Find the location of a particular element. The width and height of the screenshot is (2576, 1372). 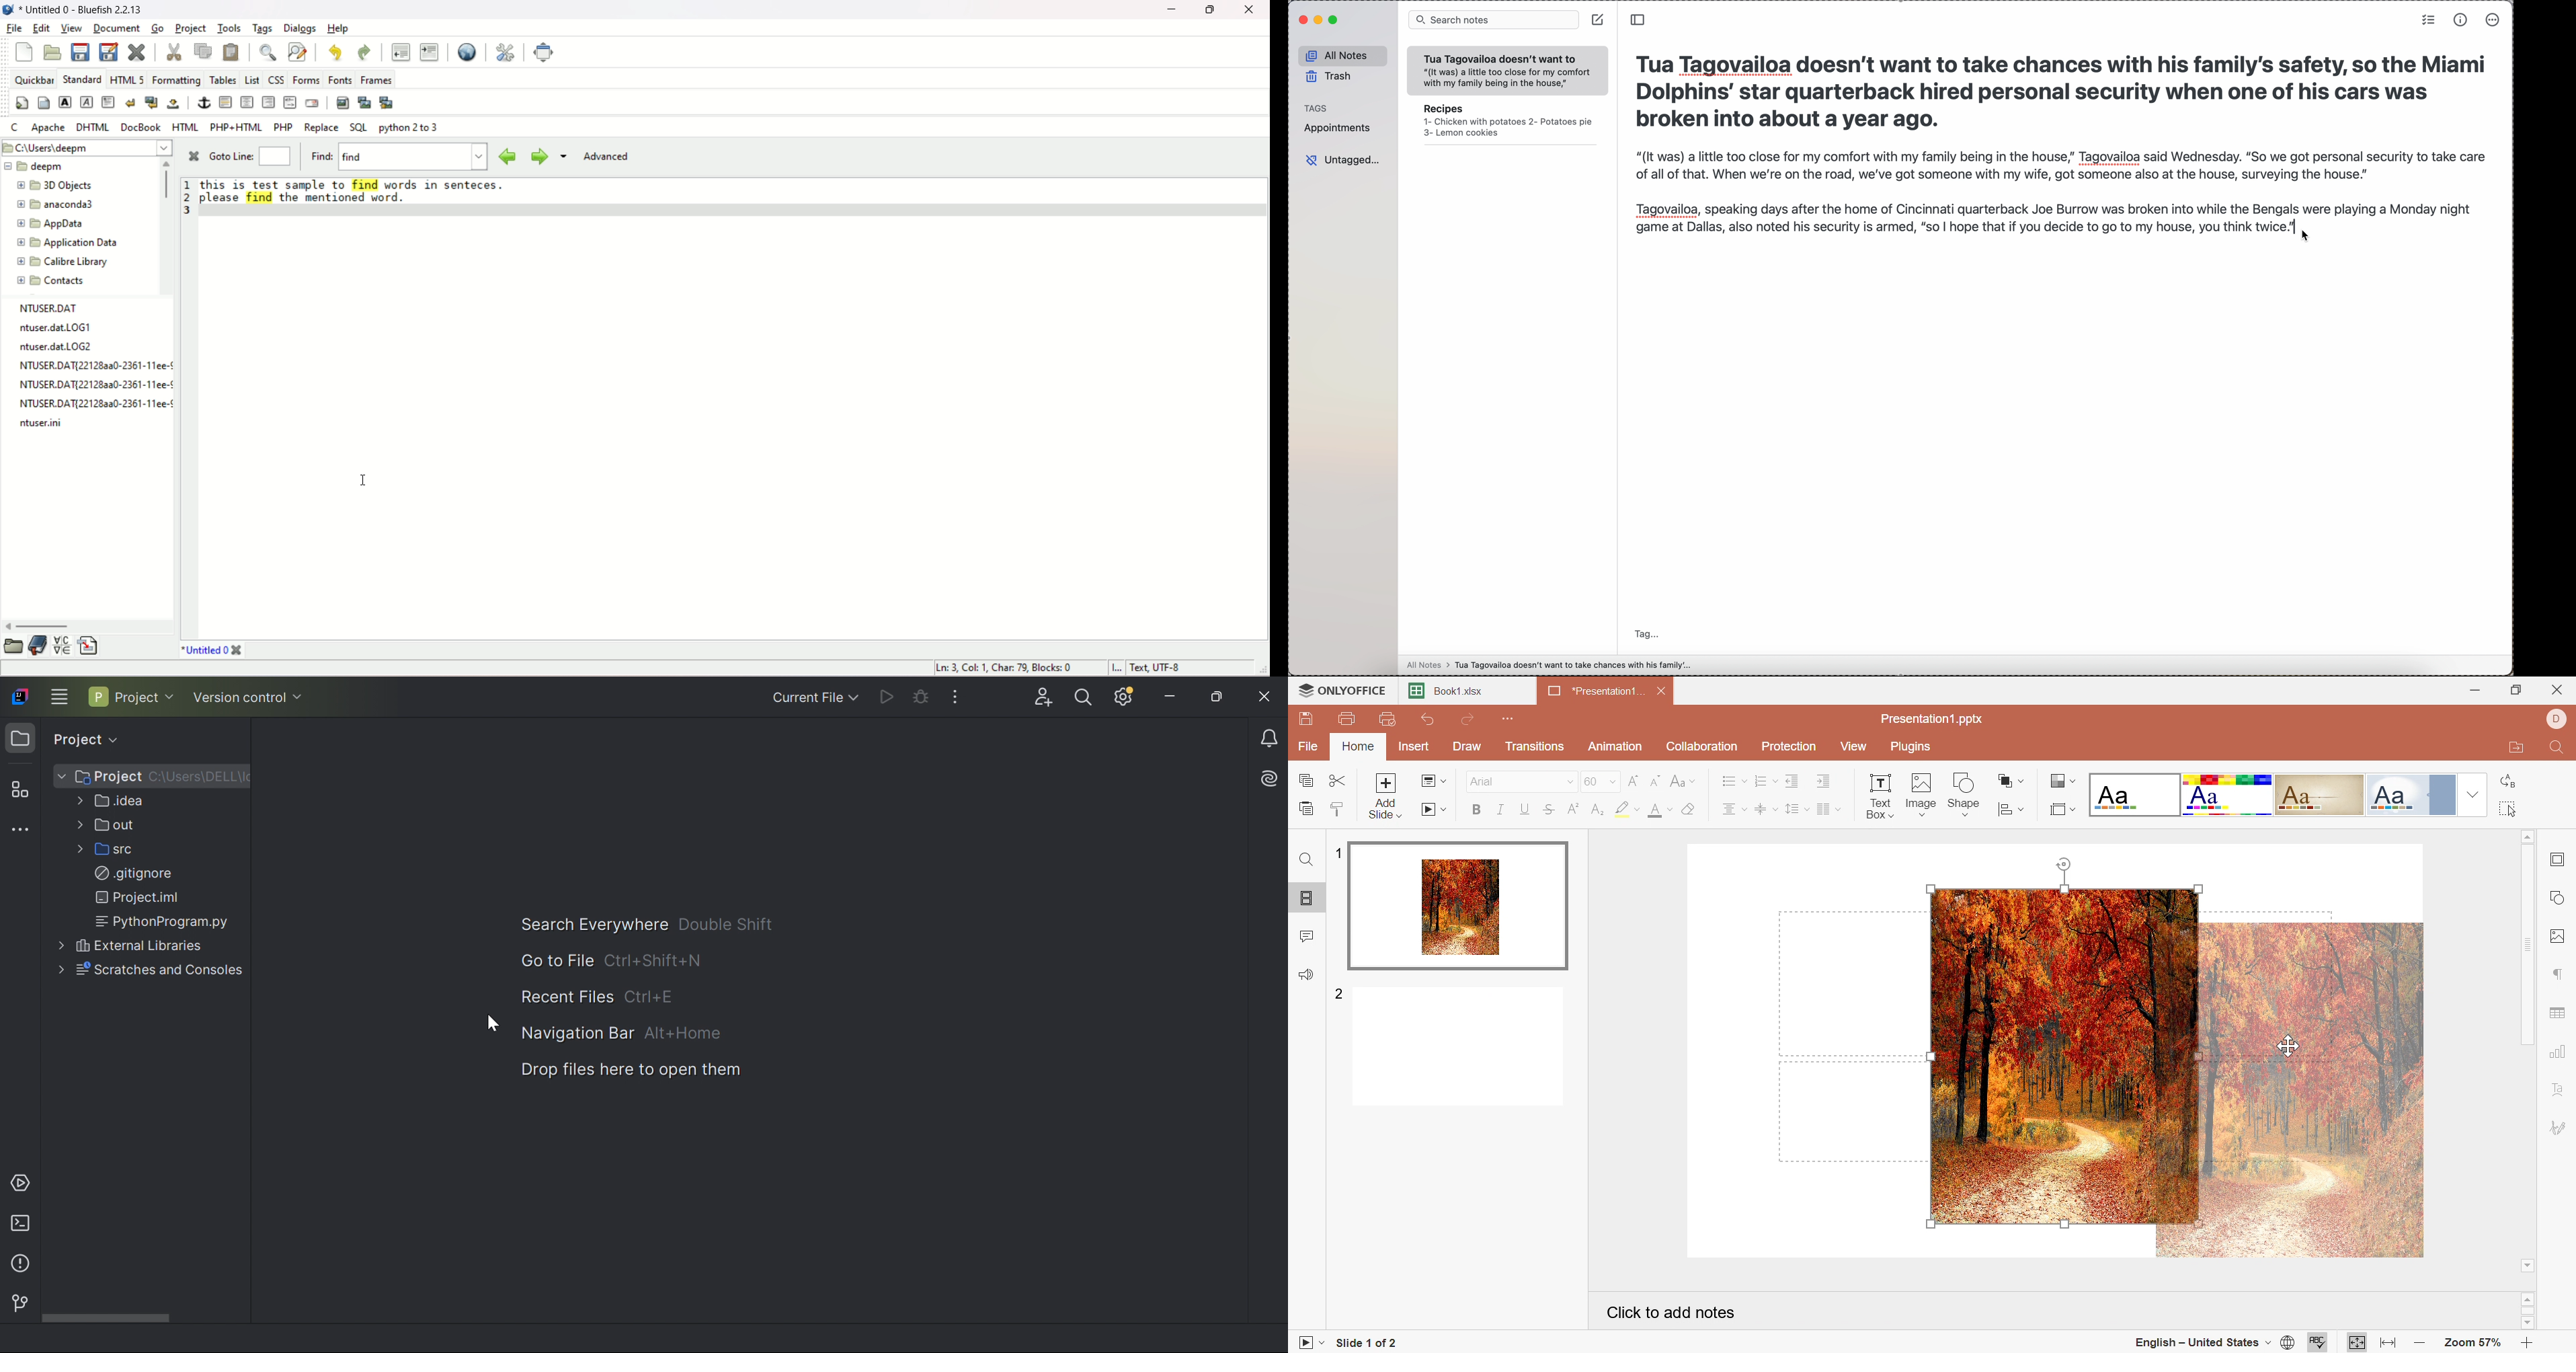

Book1.xlsx is located at coordinates (1450, 691).